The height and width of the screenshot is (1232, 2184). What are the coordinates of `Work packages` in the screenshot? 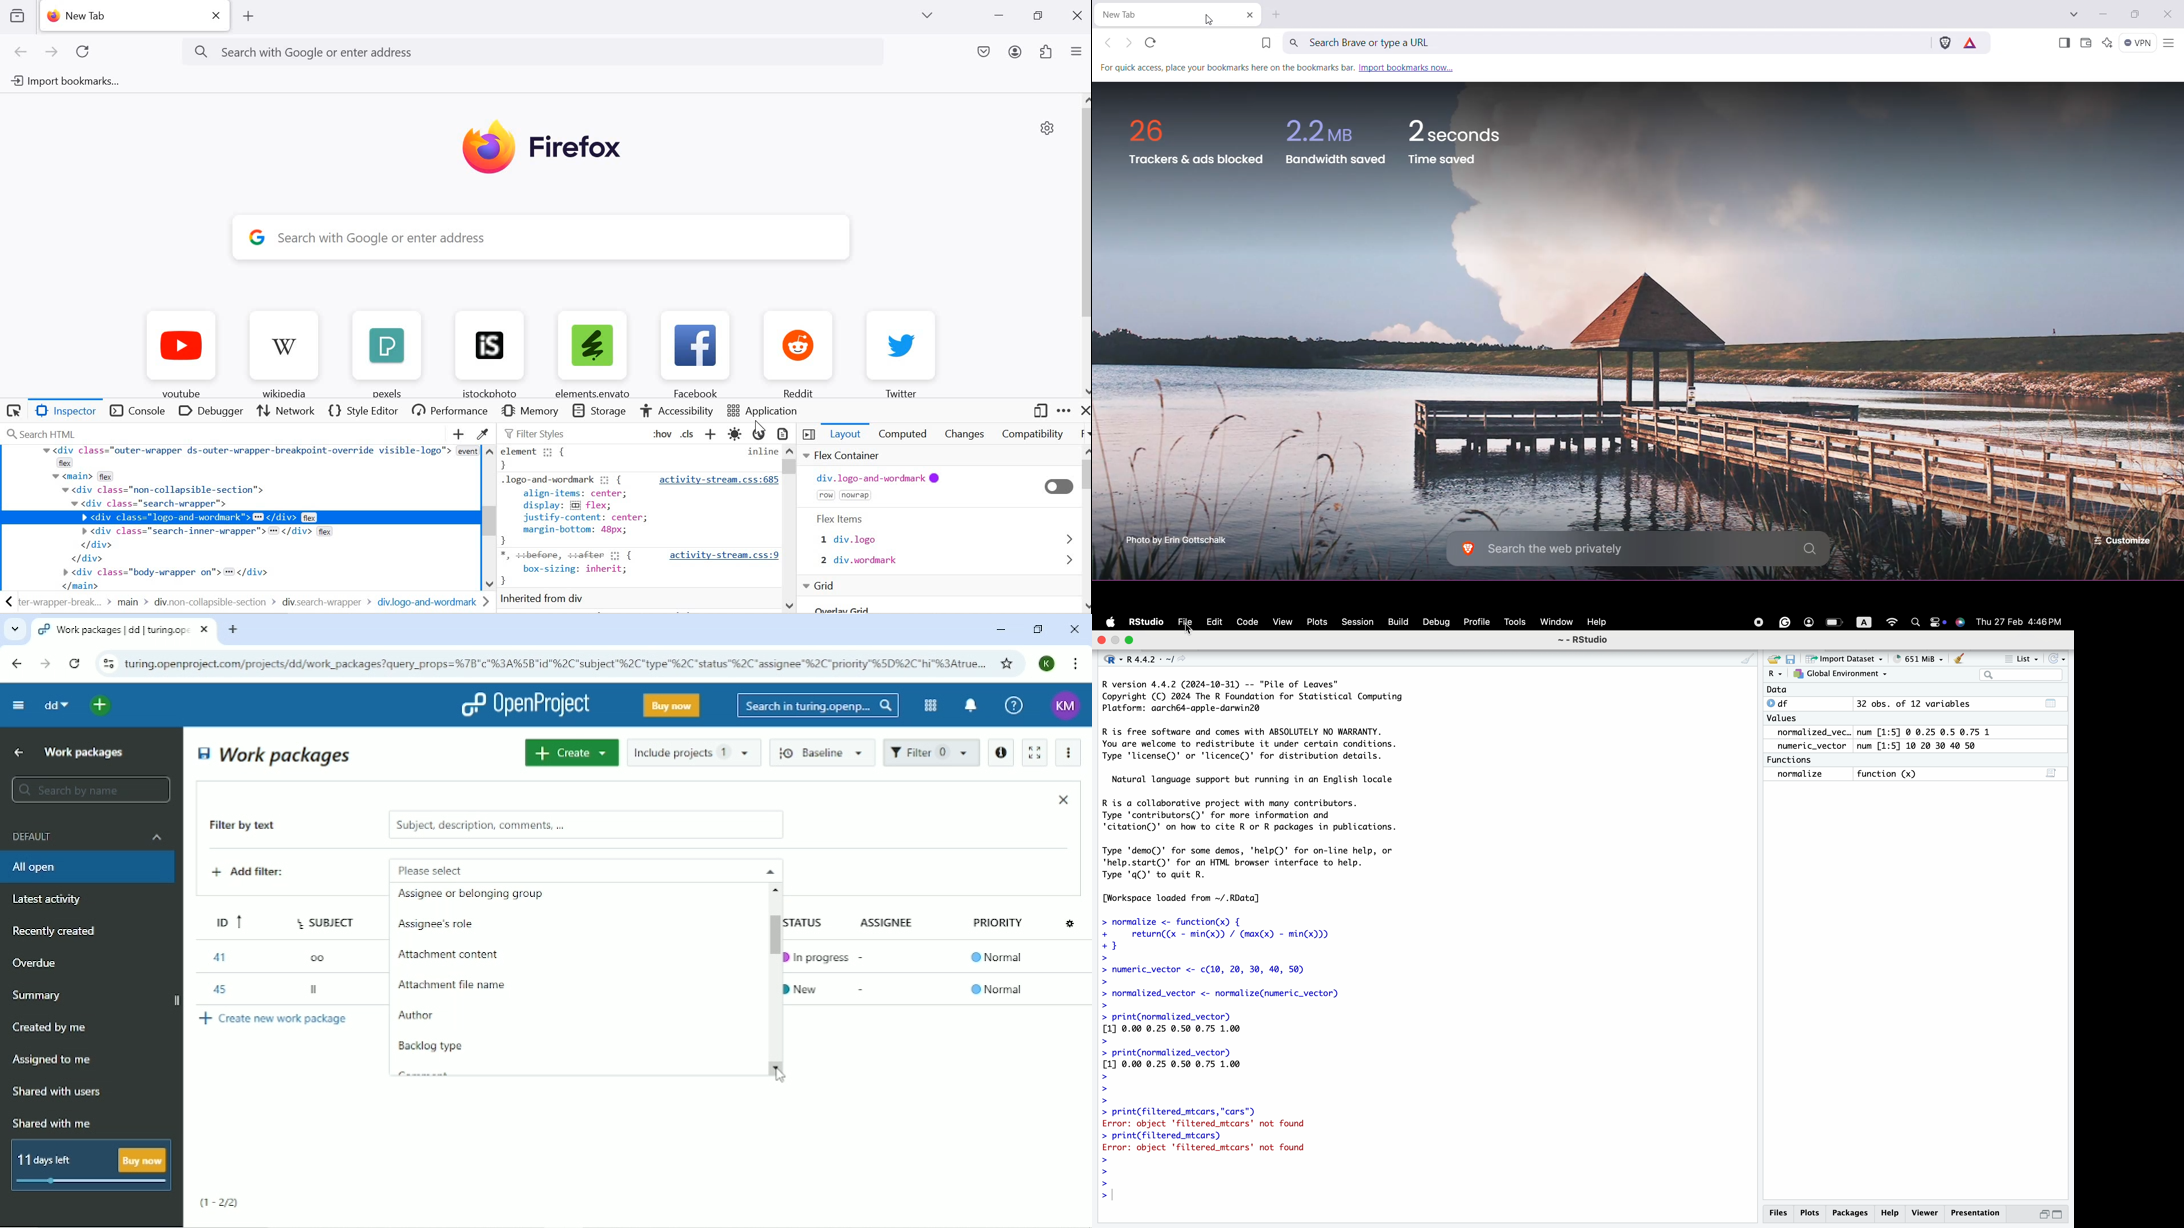 It's located at (85, 751).